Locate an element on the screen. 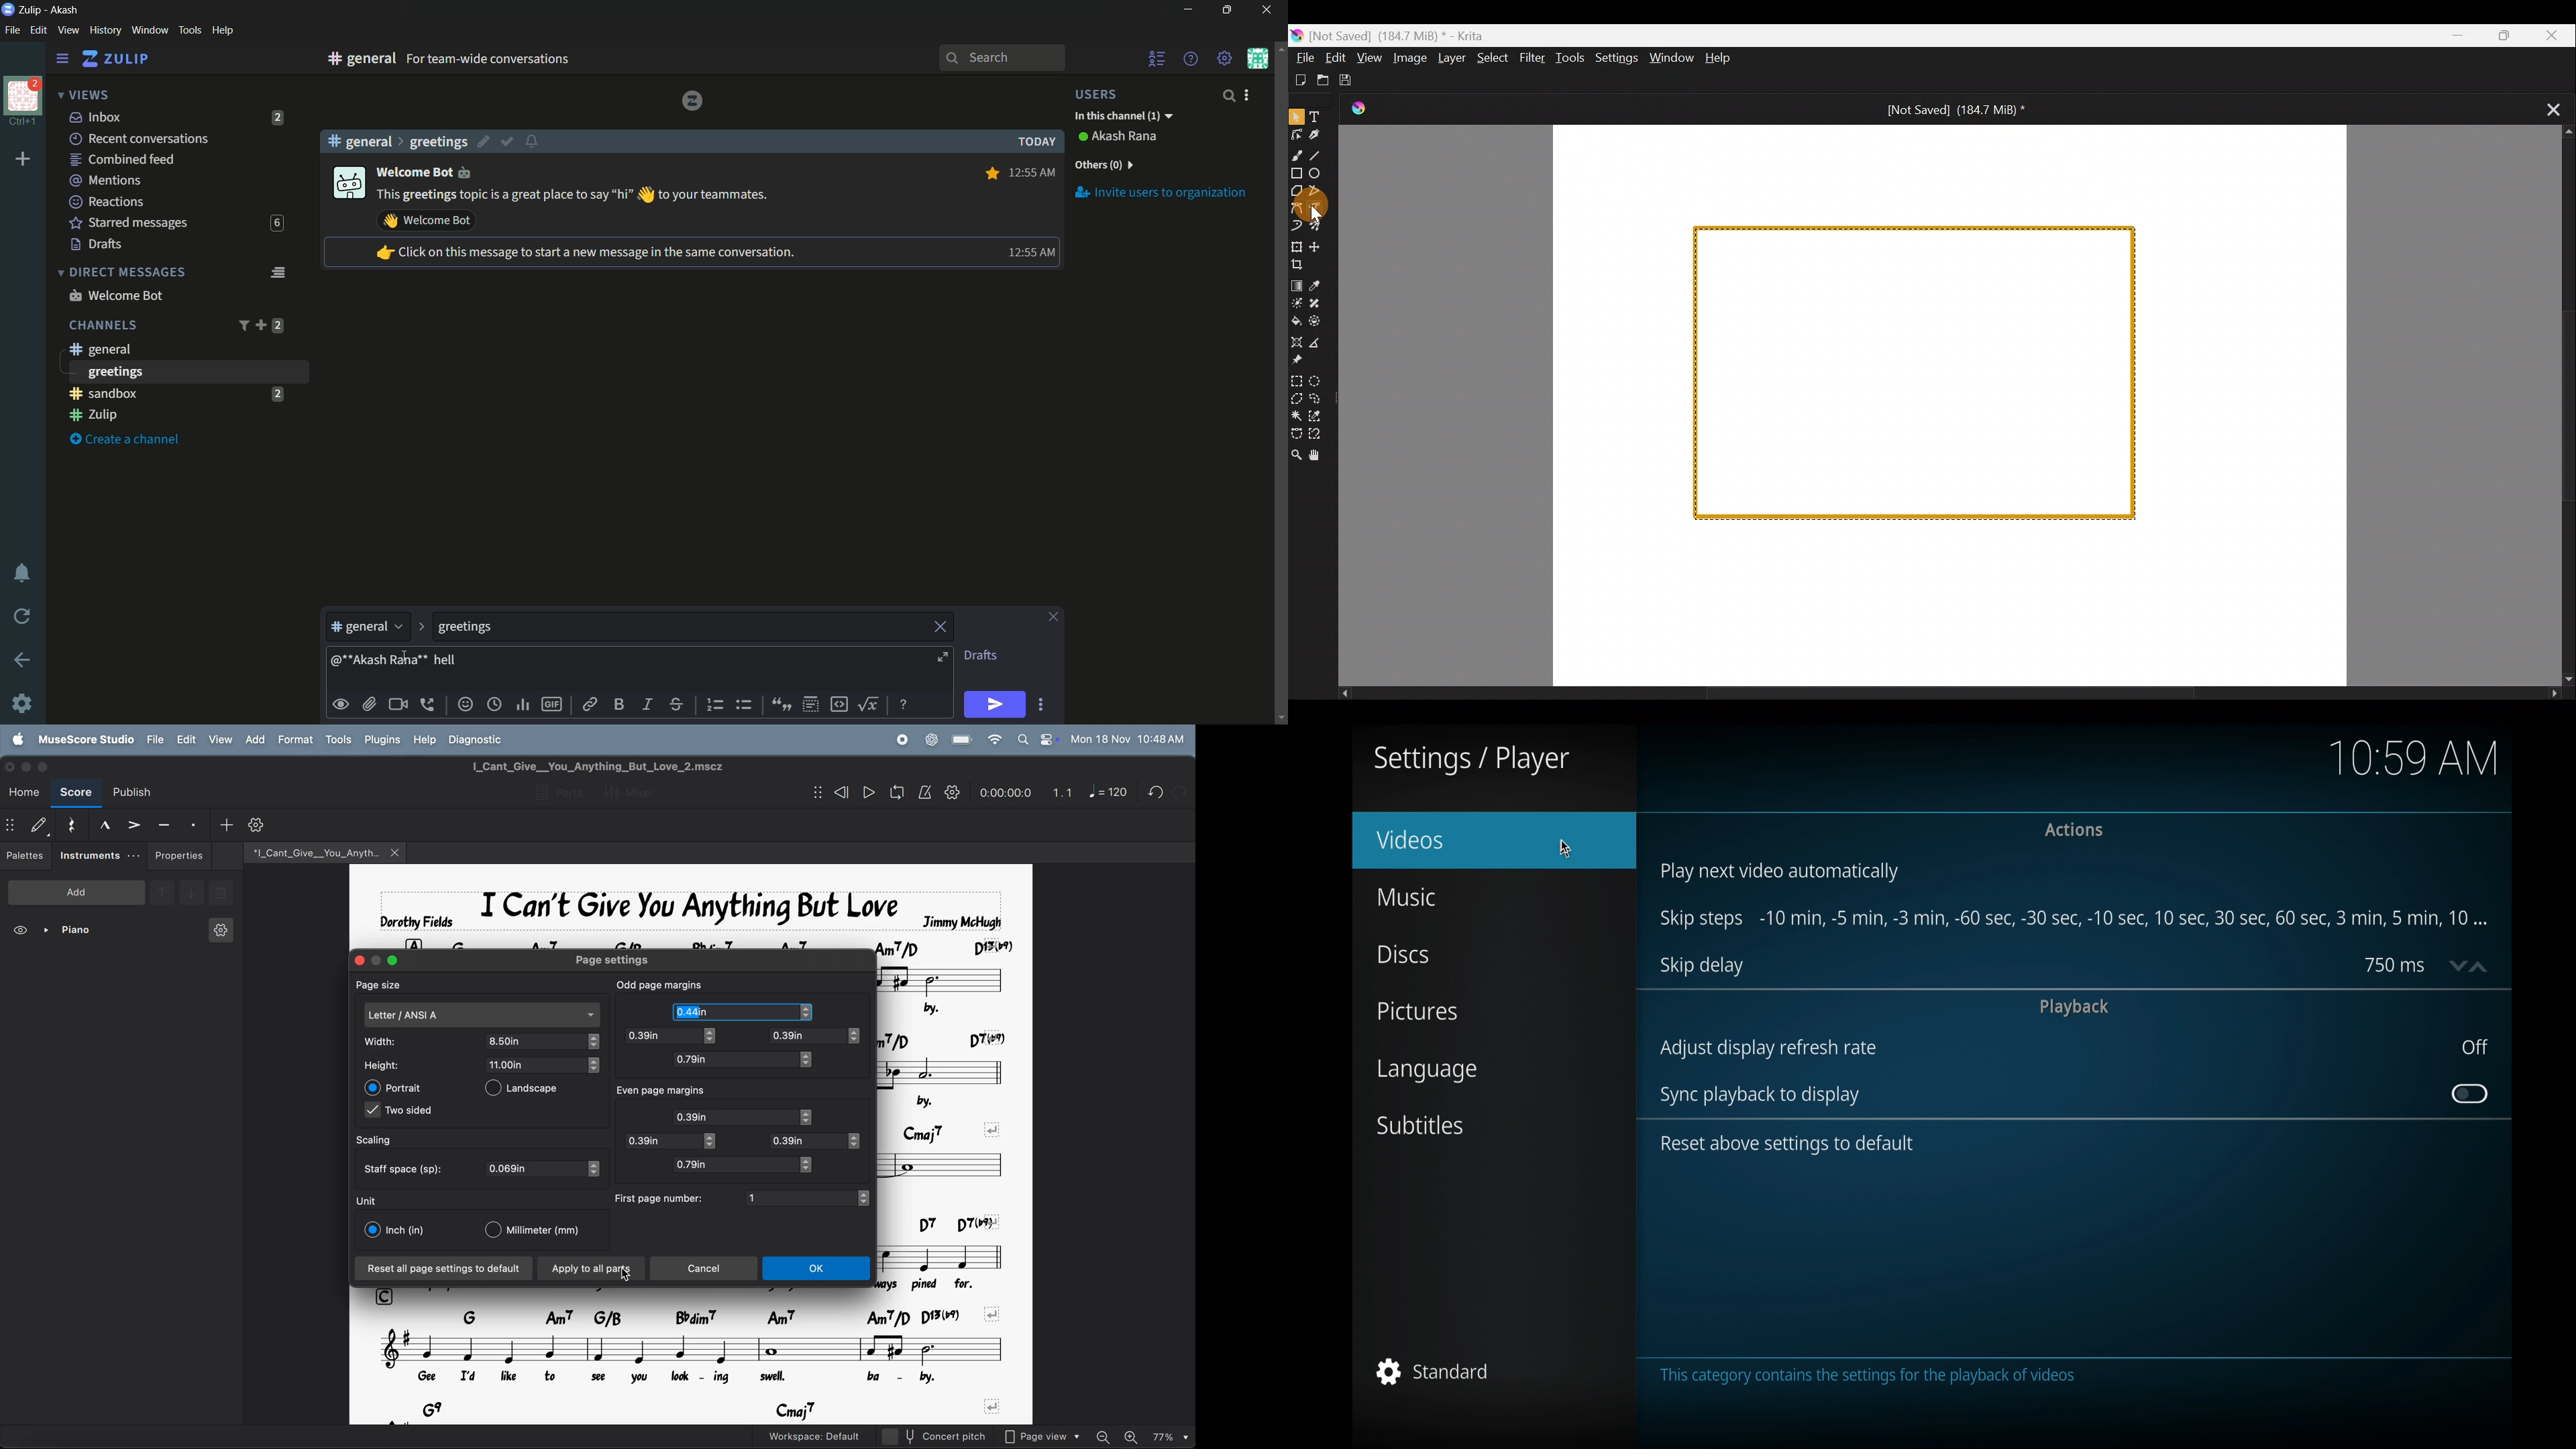 Image resolution: width=2576 pixels, height=1456 pixels. today is located at coordinates (1033, 142).